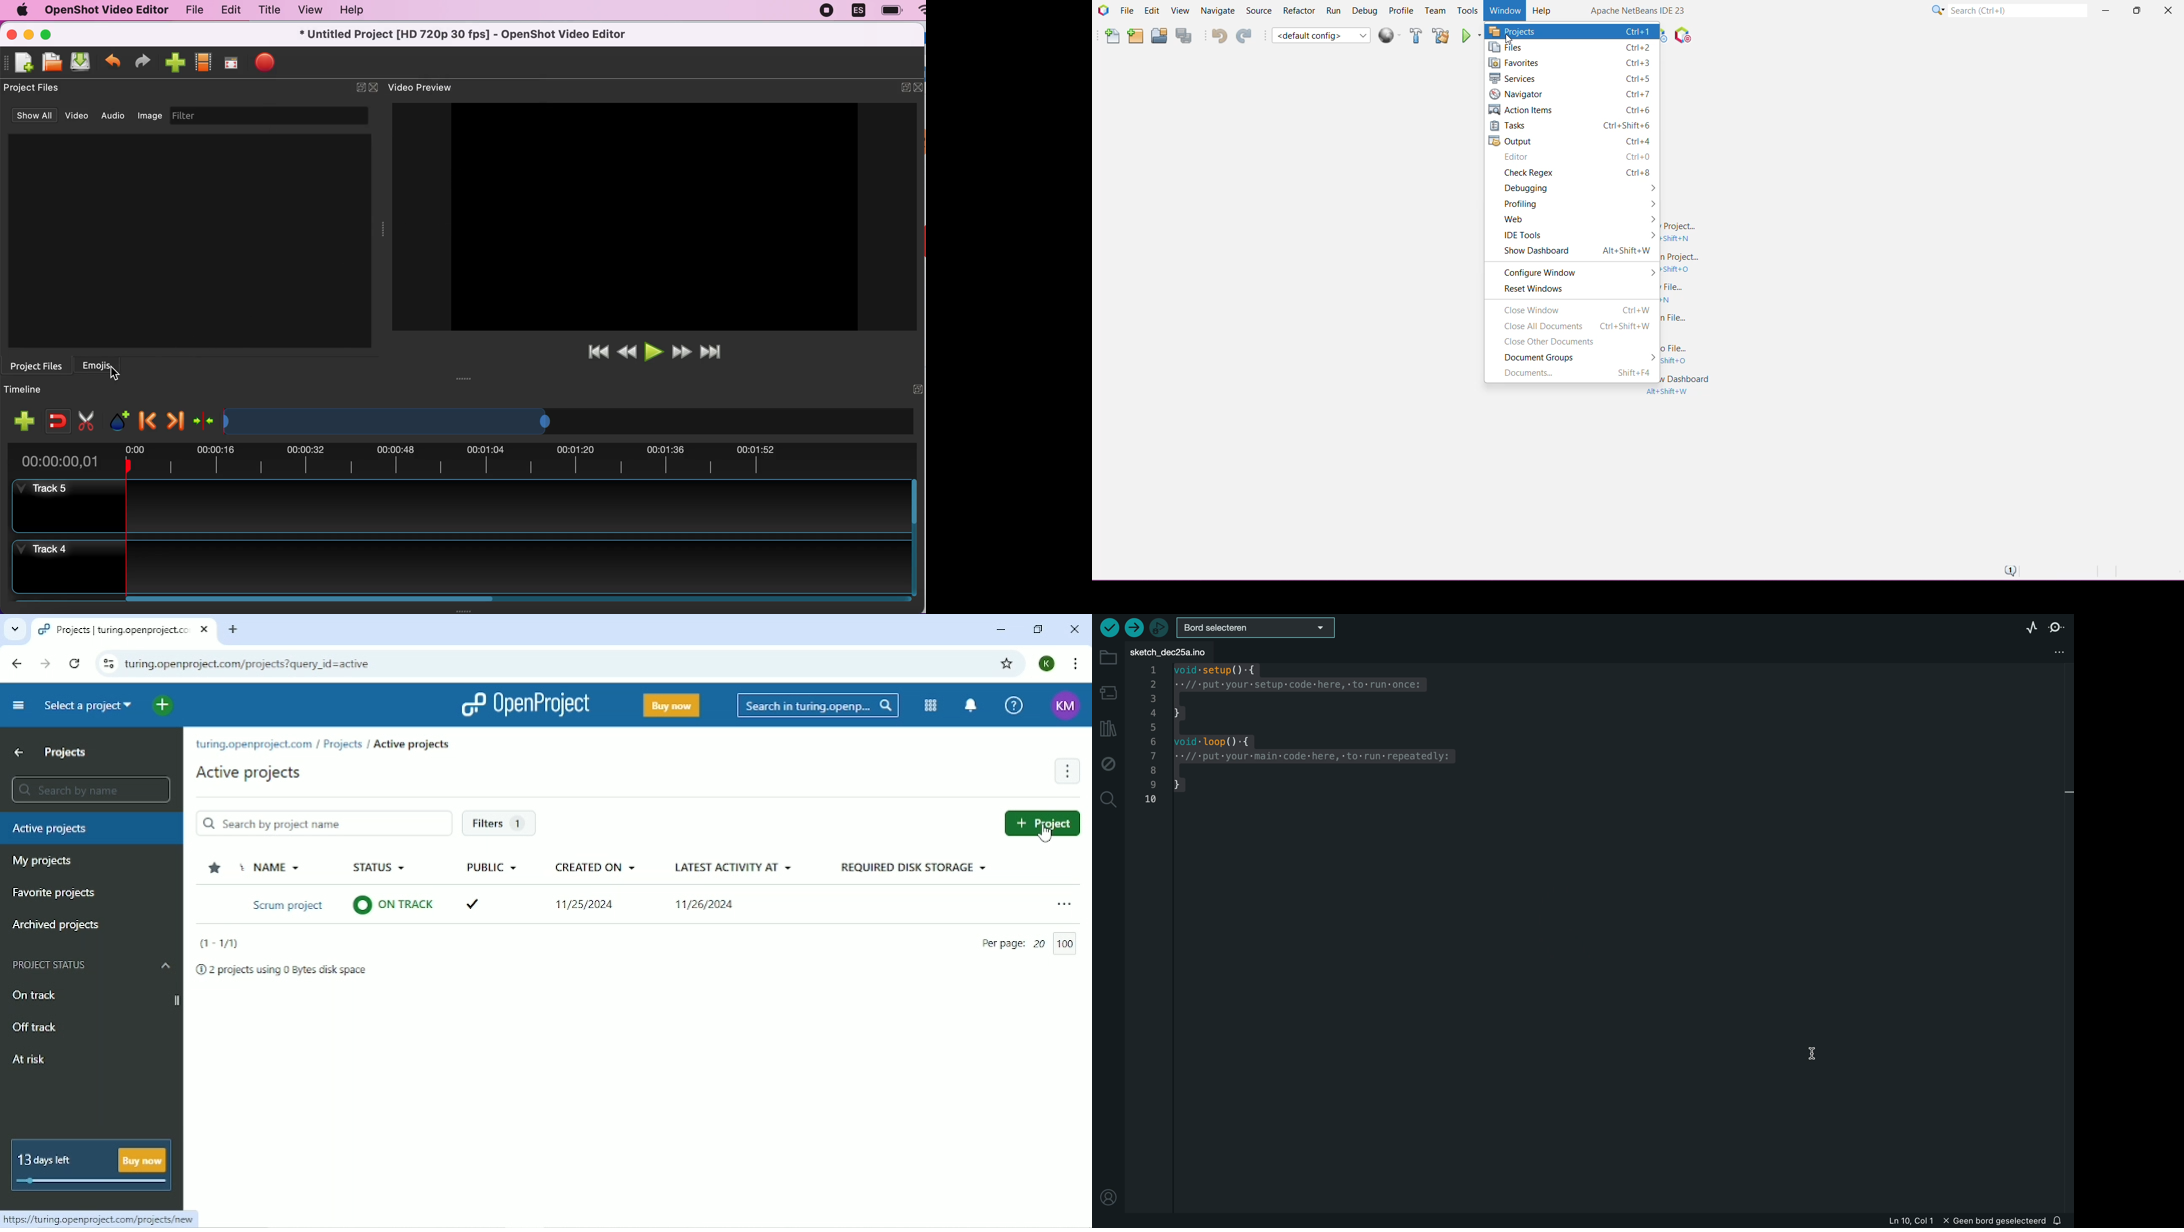 The image size is (2184, 1232). I want to click on new file, so click(20, 66).